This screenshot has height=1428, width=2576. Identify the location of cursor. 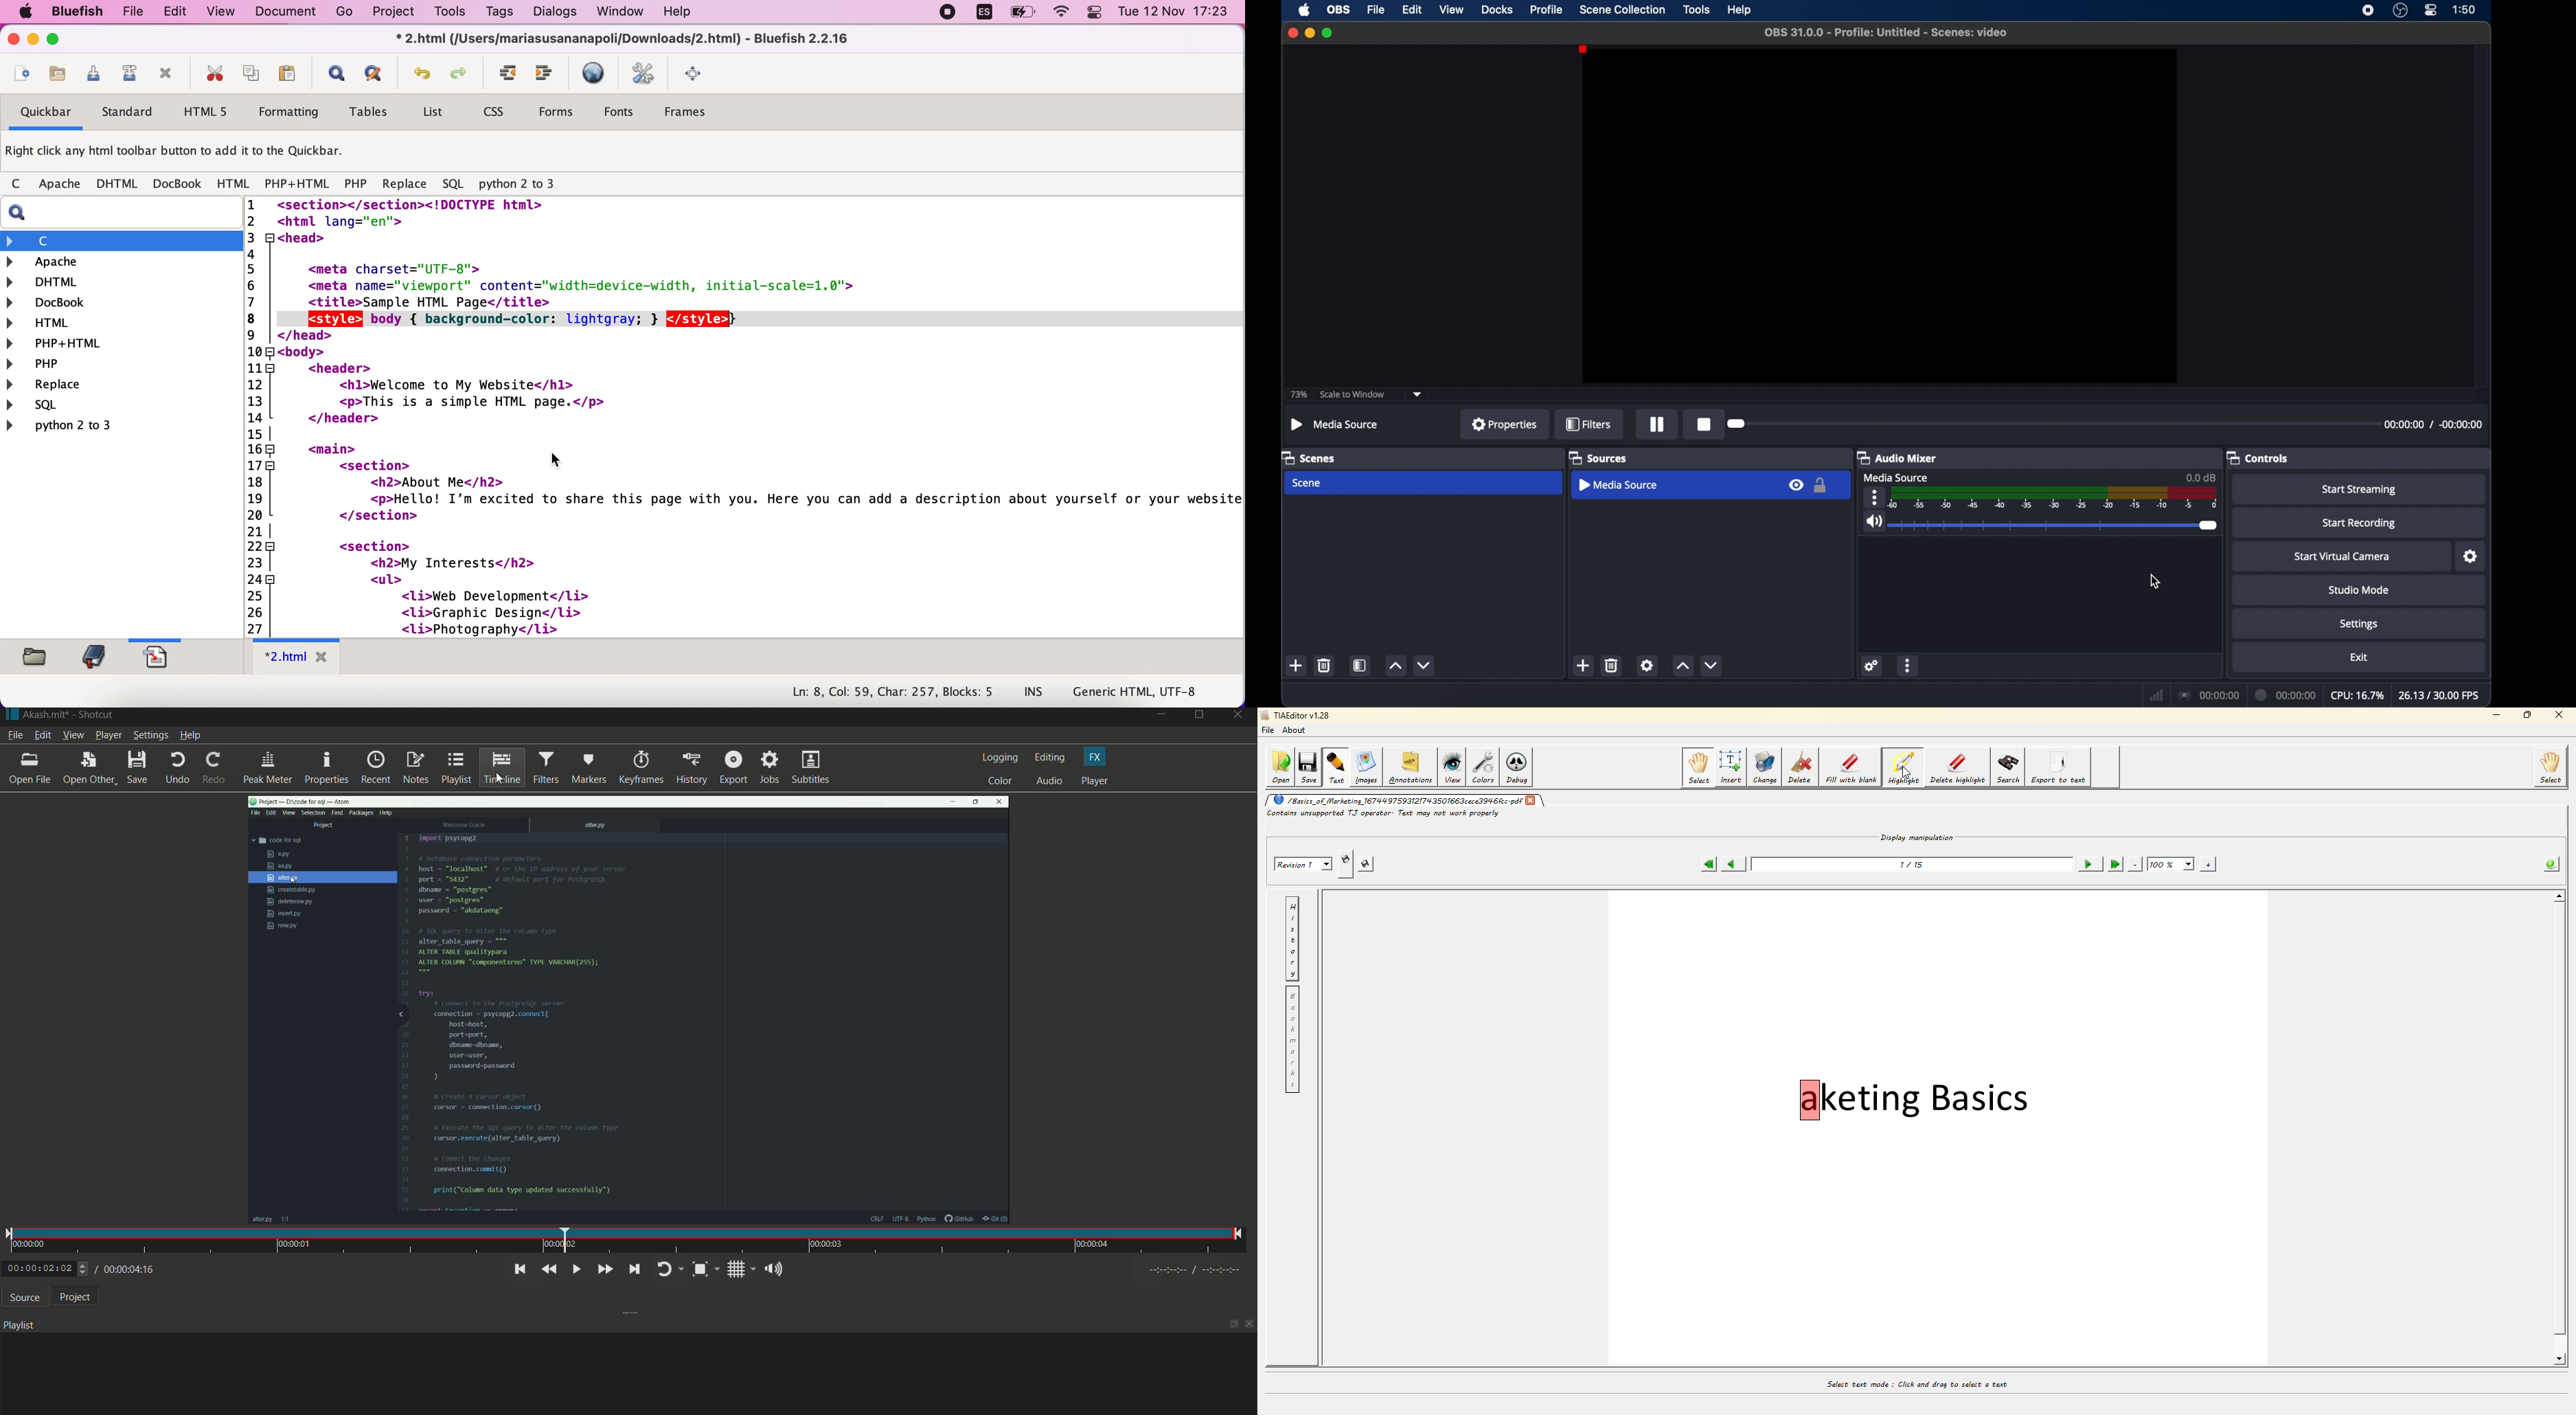
(2155, 581).